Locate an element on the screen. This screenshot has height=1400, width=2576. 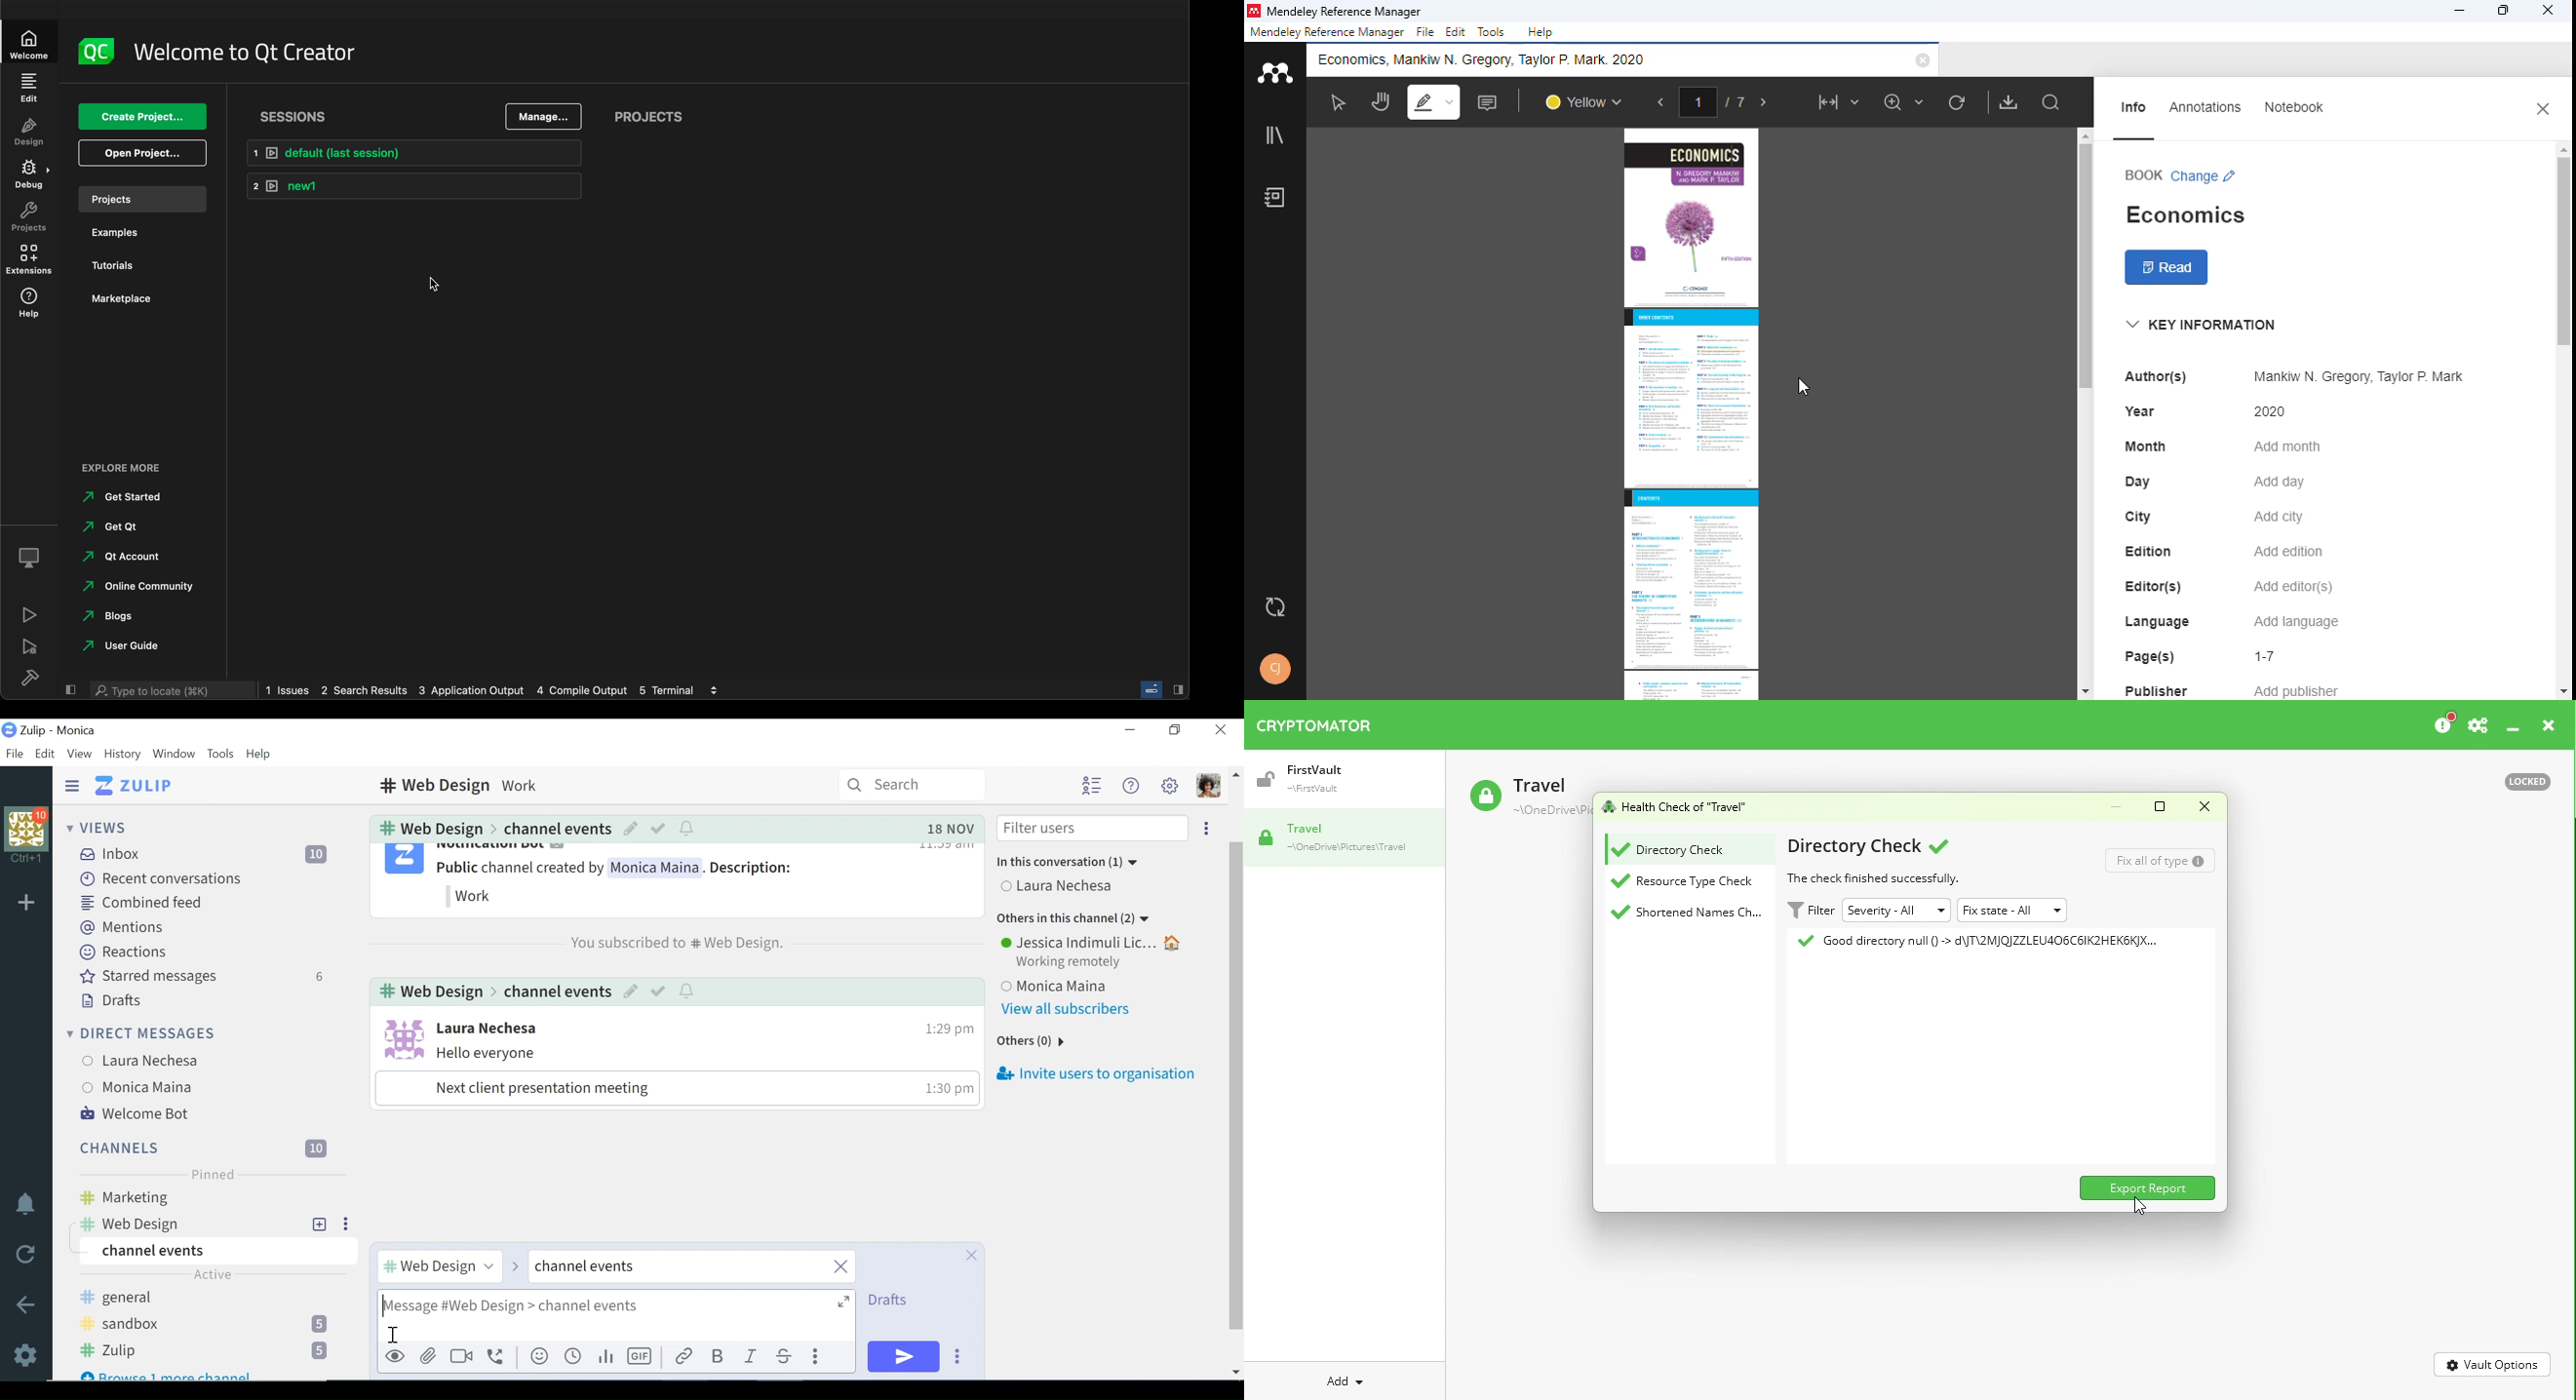
marketplace is located at coordinates (119, 297).